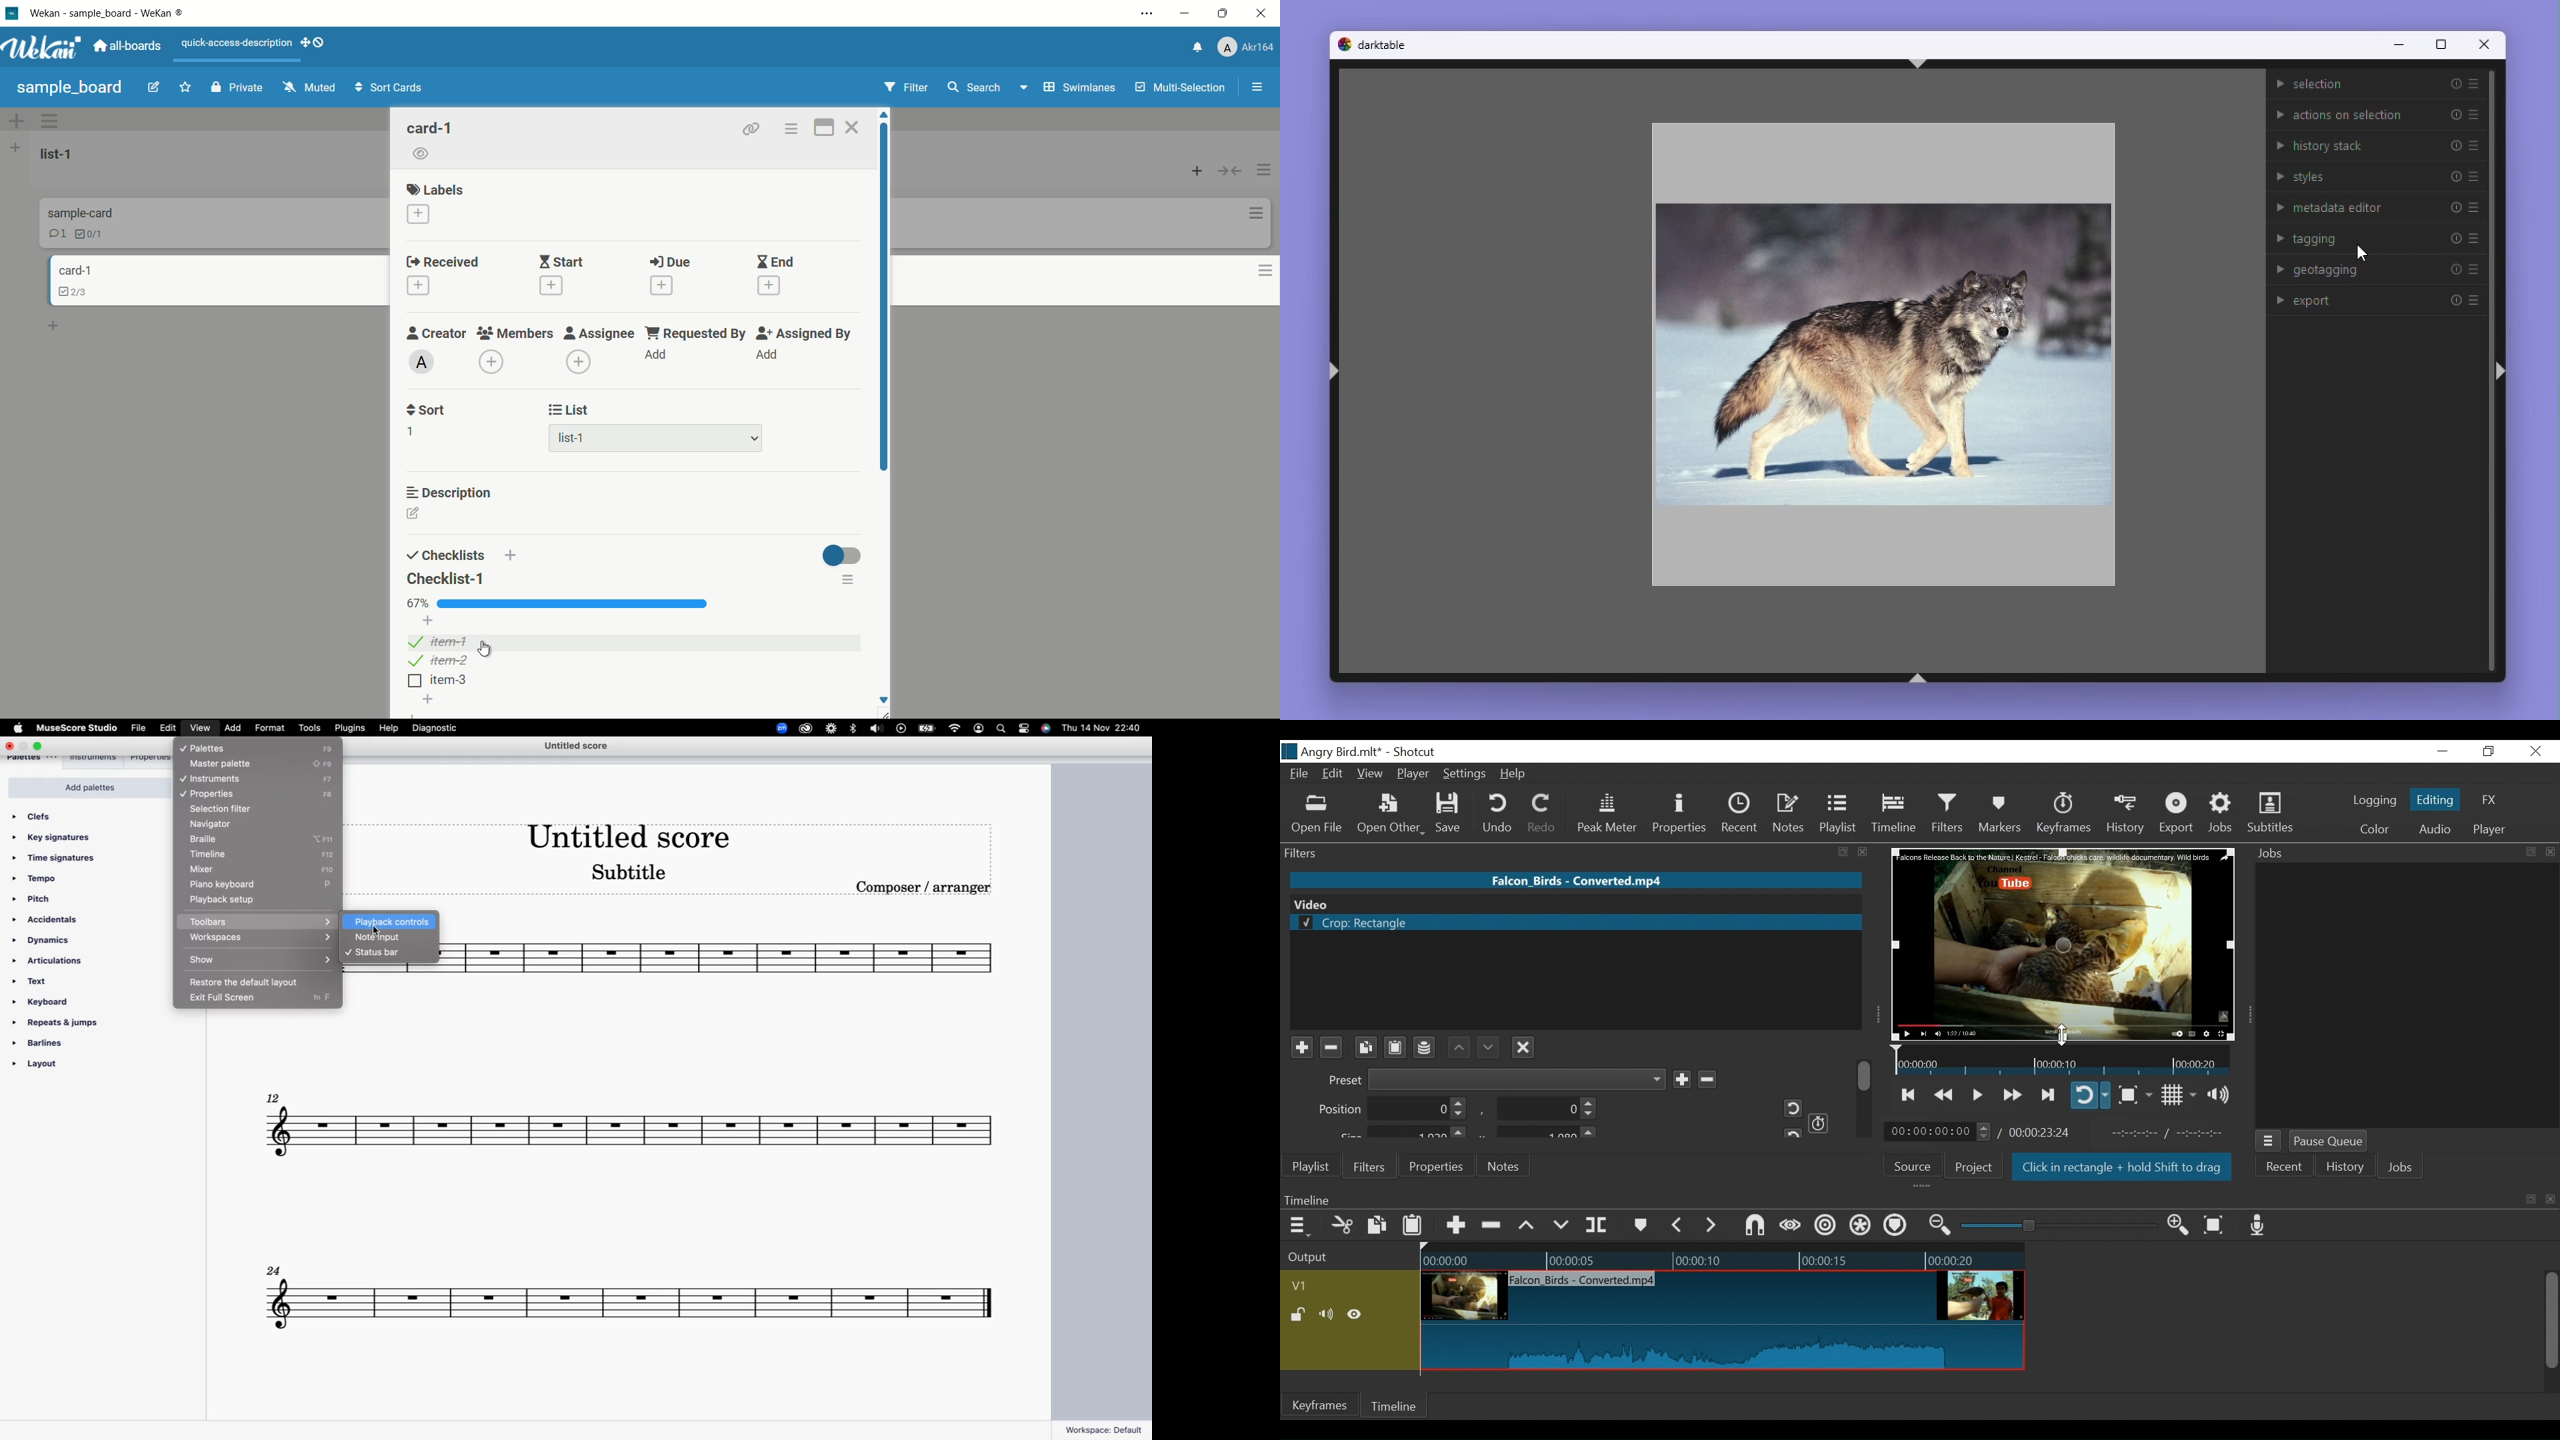 This screenshot has height=1456, width=2576. I want to click on Cut, so click(1343, 1226).